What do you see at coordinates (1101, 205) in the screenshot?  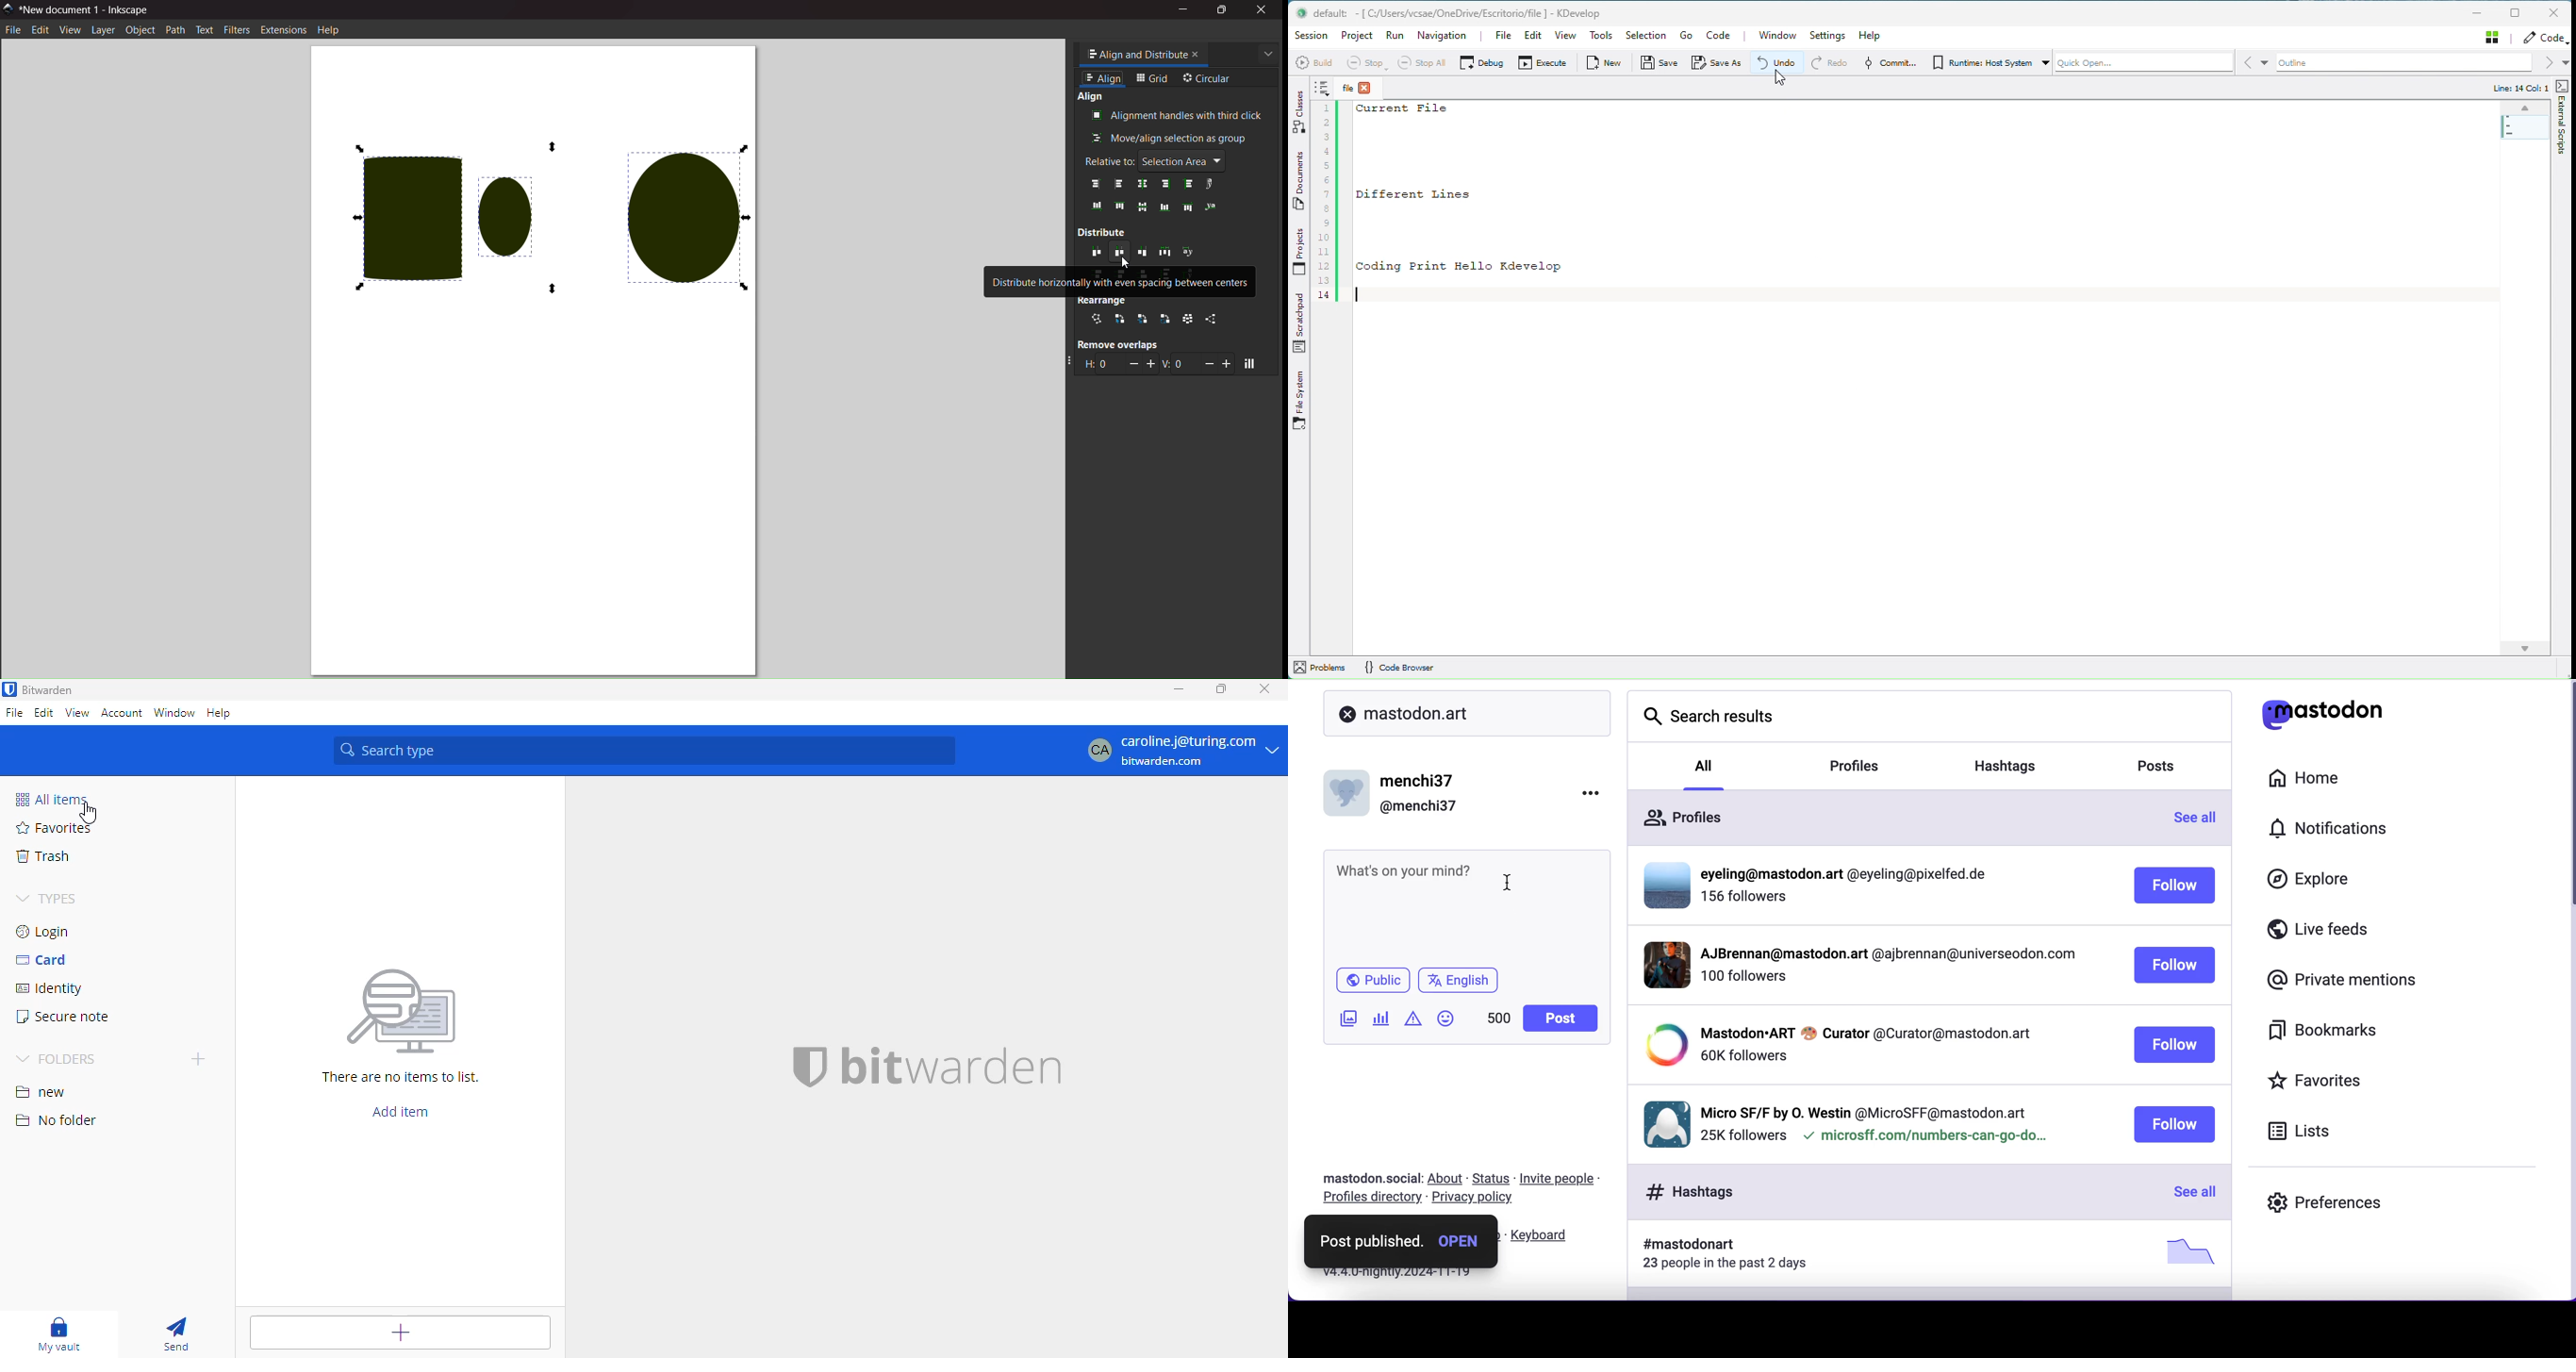 I see `bottom edges` at bounding box center [1101, 205].